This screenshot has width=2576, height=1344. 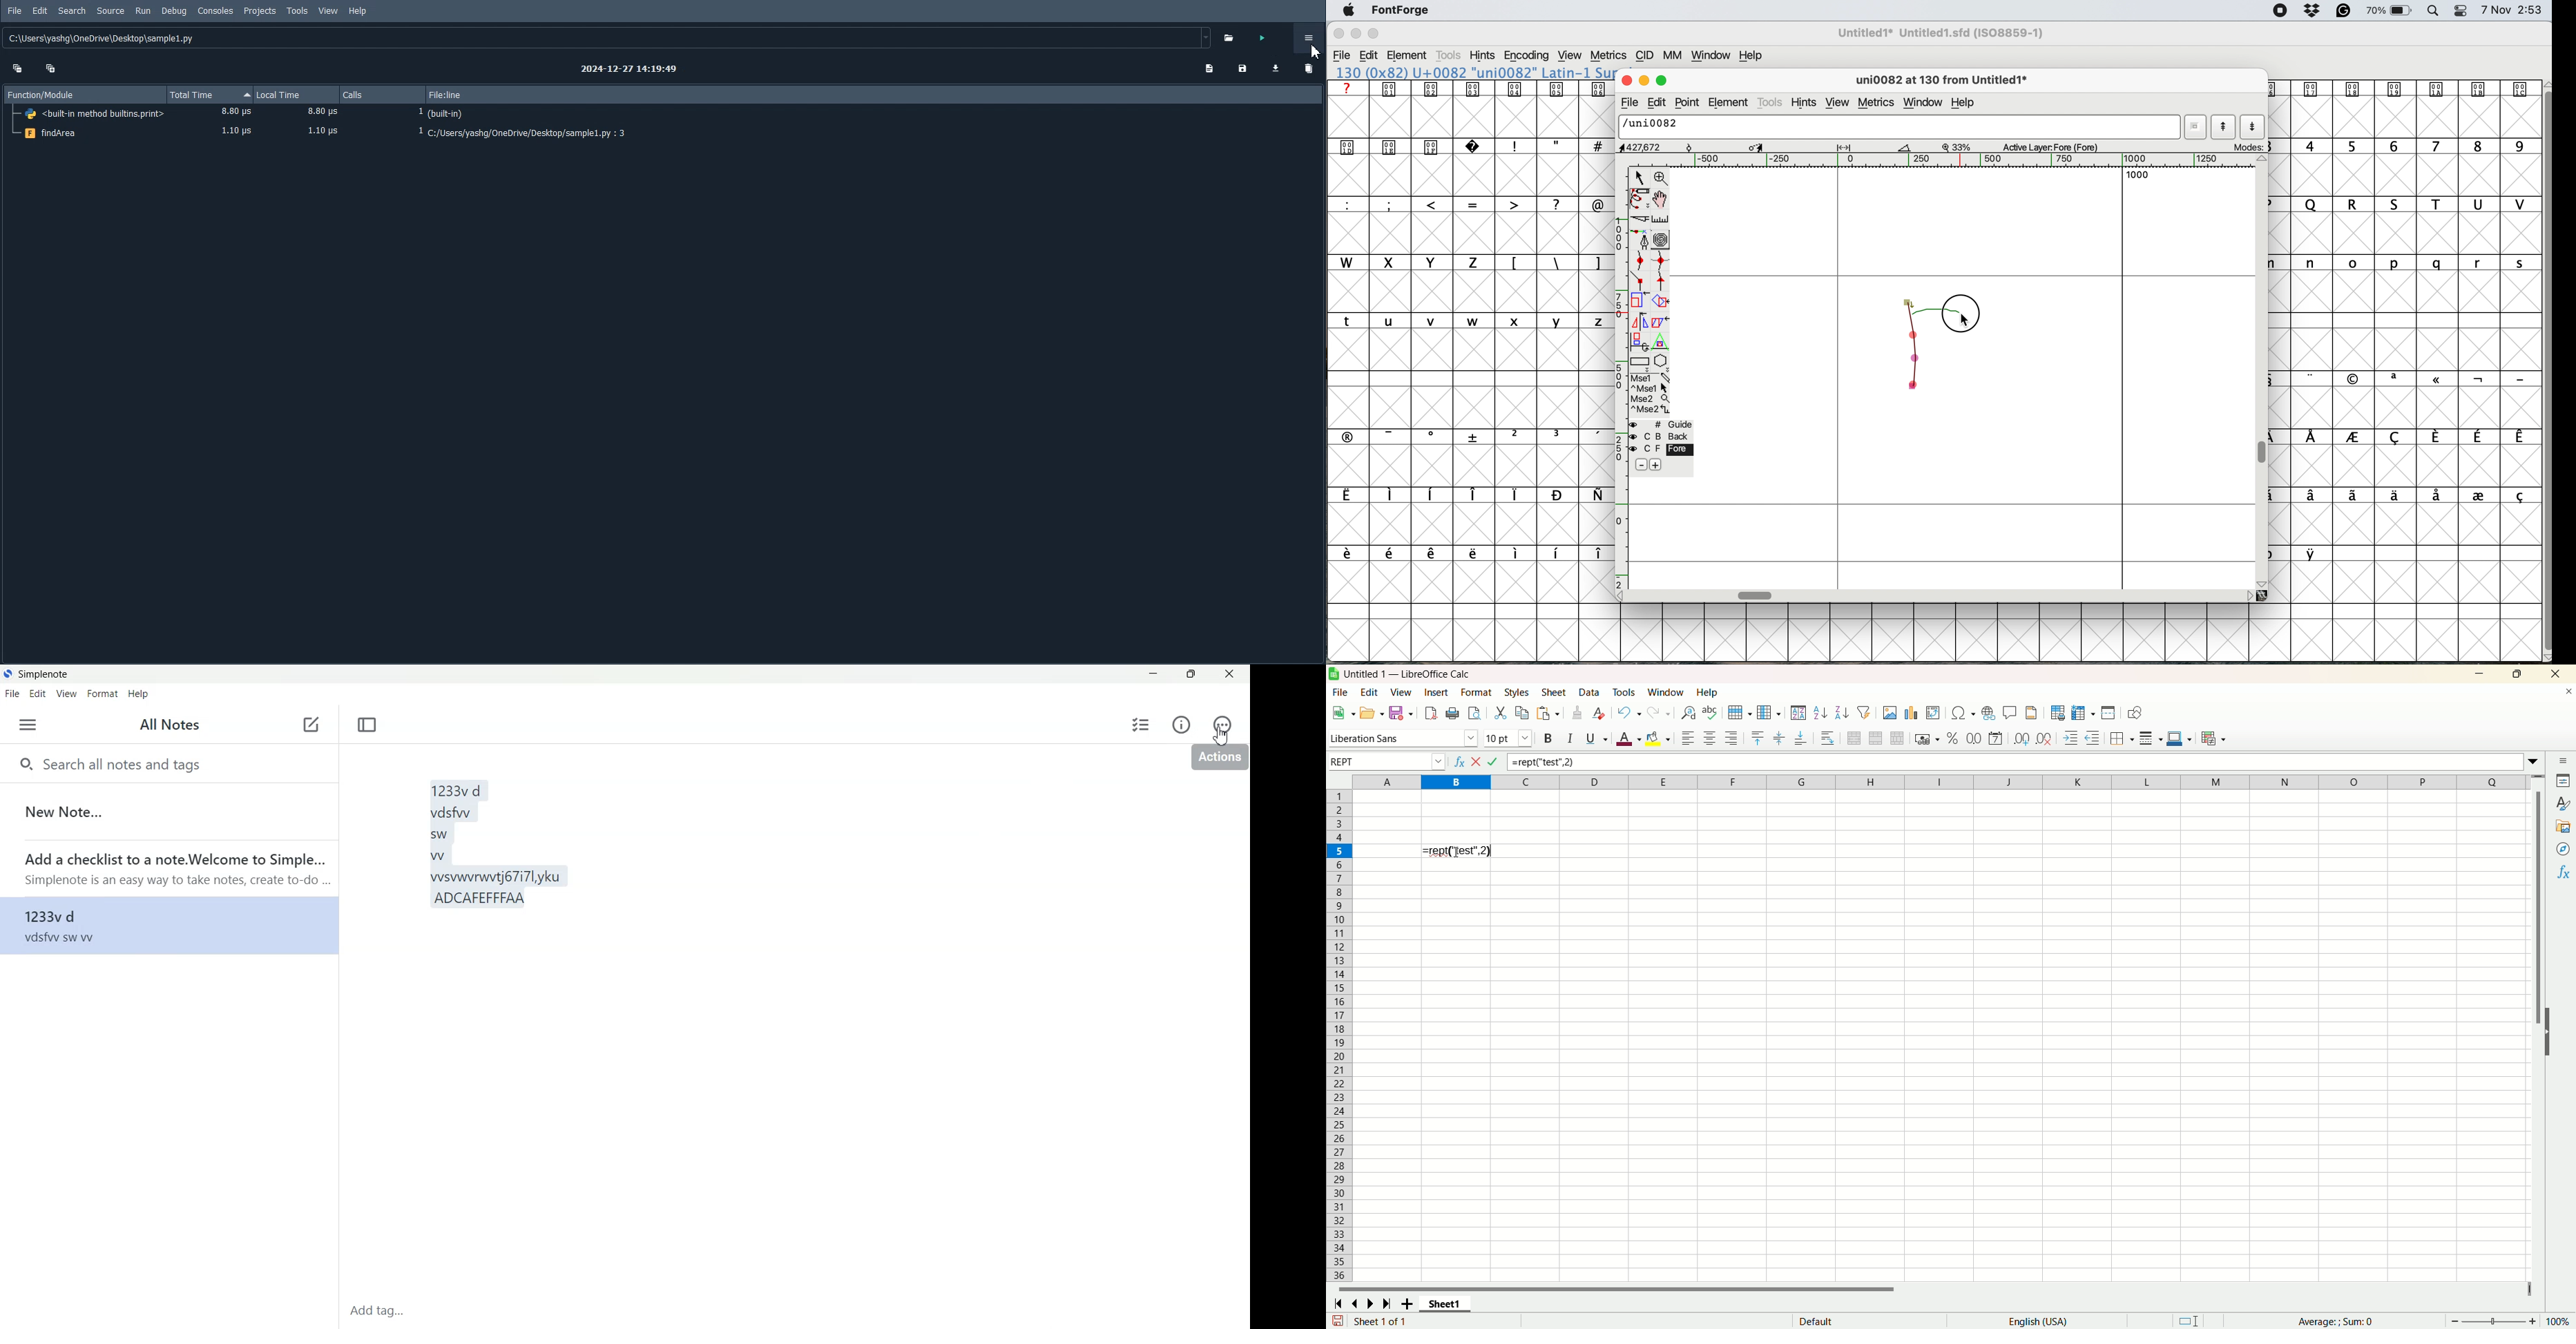 What do you see at coordinates (631, 69) in the screenshot?
I see `2024-13-27 14:19:45` at bounding box center [631, 69].